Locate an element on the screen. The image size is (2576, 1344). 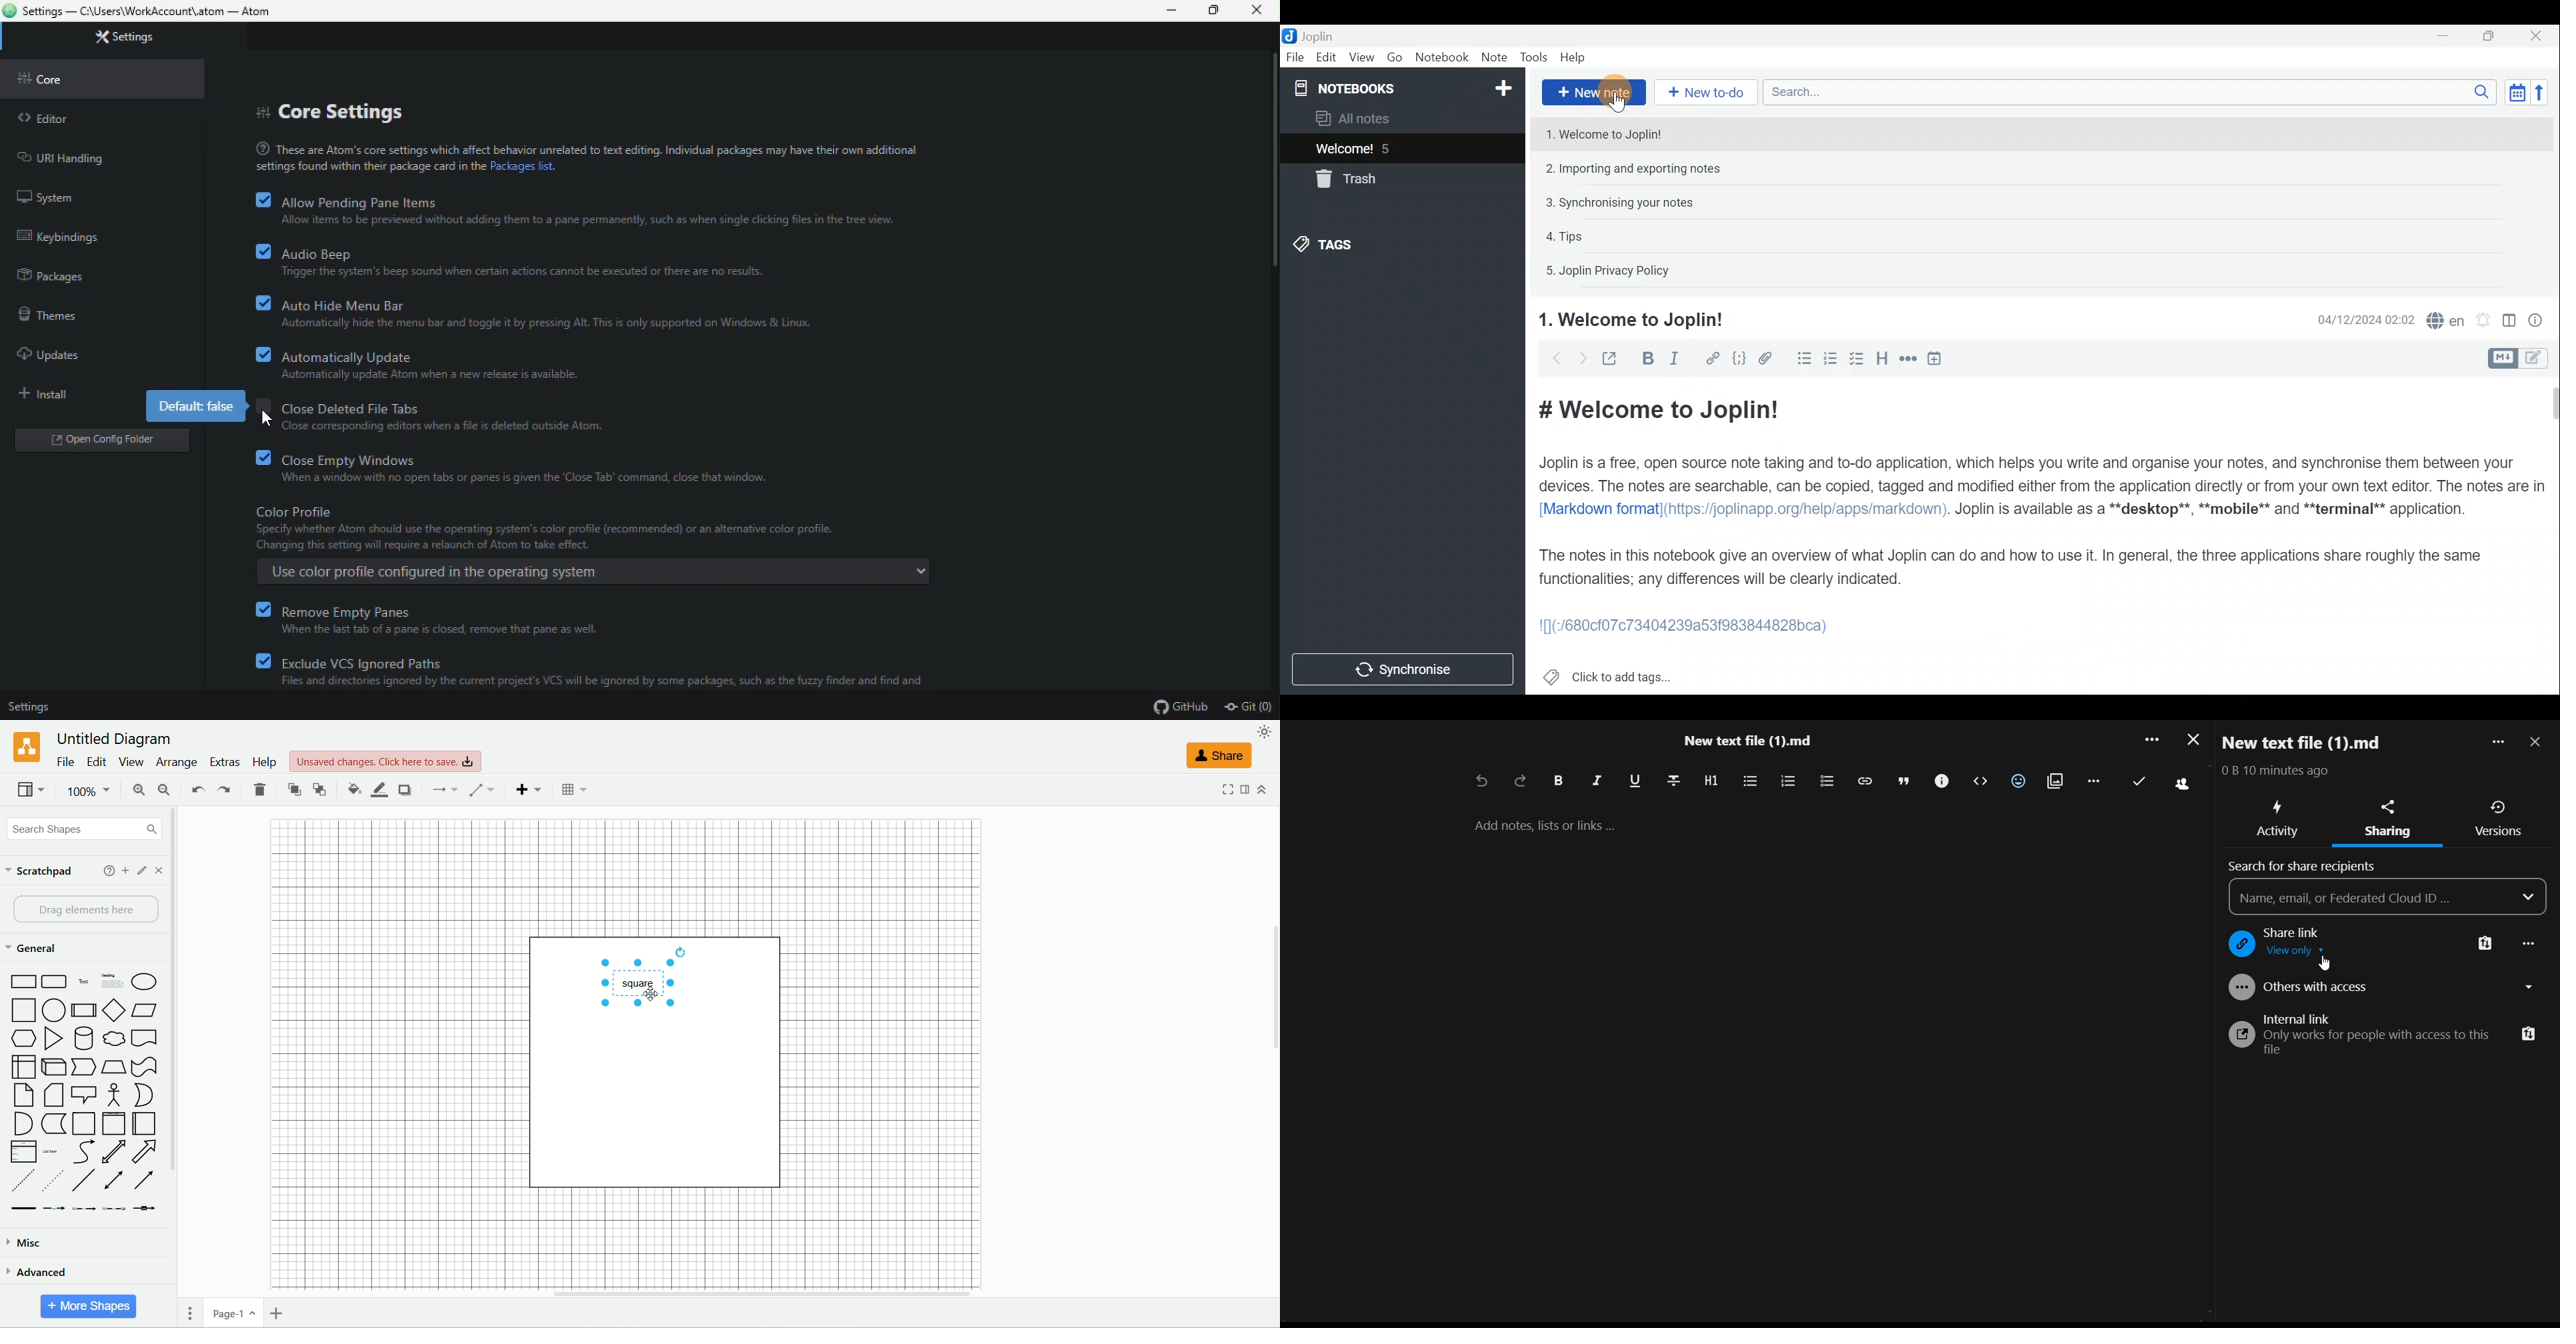
Joplin is a free, open source note taking and to-do application, which helps you write and organise your notes, and synchronise them between your
devices. The notes are searchable, can be copied, tagged and modified either from the application directly or from your own text editor. The notes are in
[Markdown format] (https://joplinapp.org/help/apps/markdown). Joplin is available as a **desktop**, **mobile** and **terminal** application. is located at coordinates (2043, 485).